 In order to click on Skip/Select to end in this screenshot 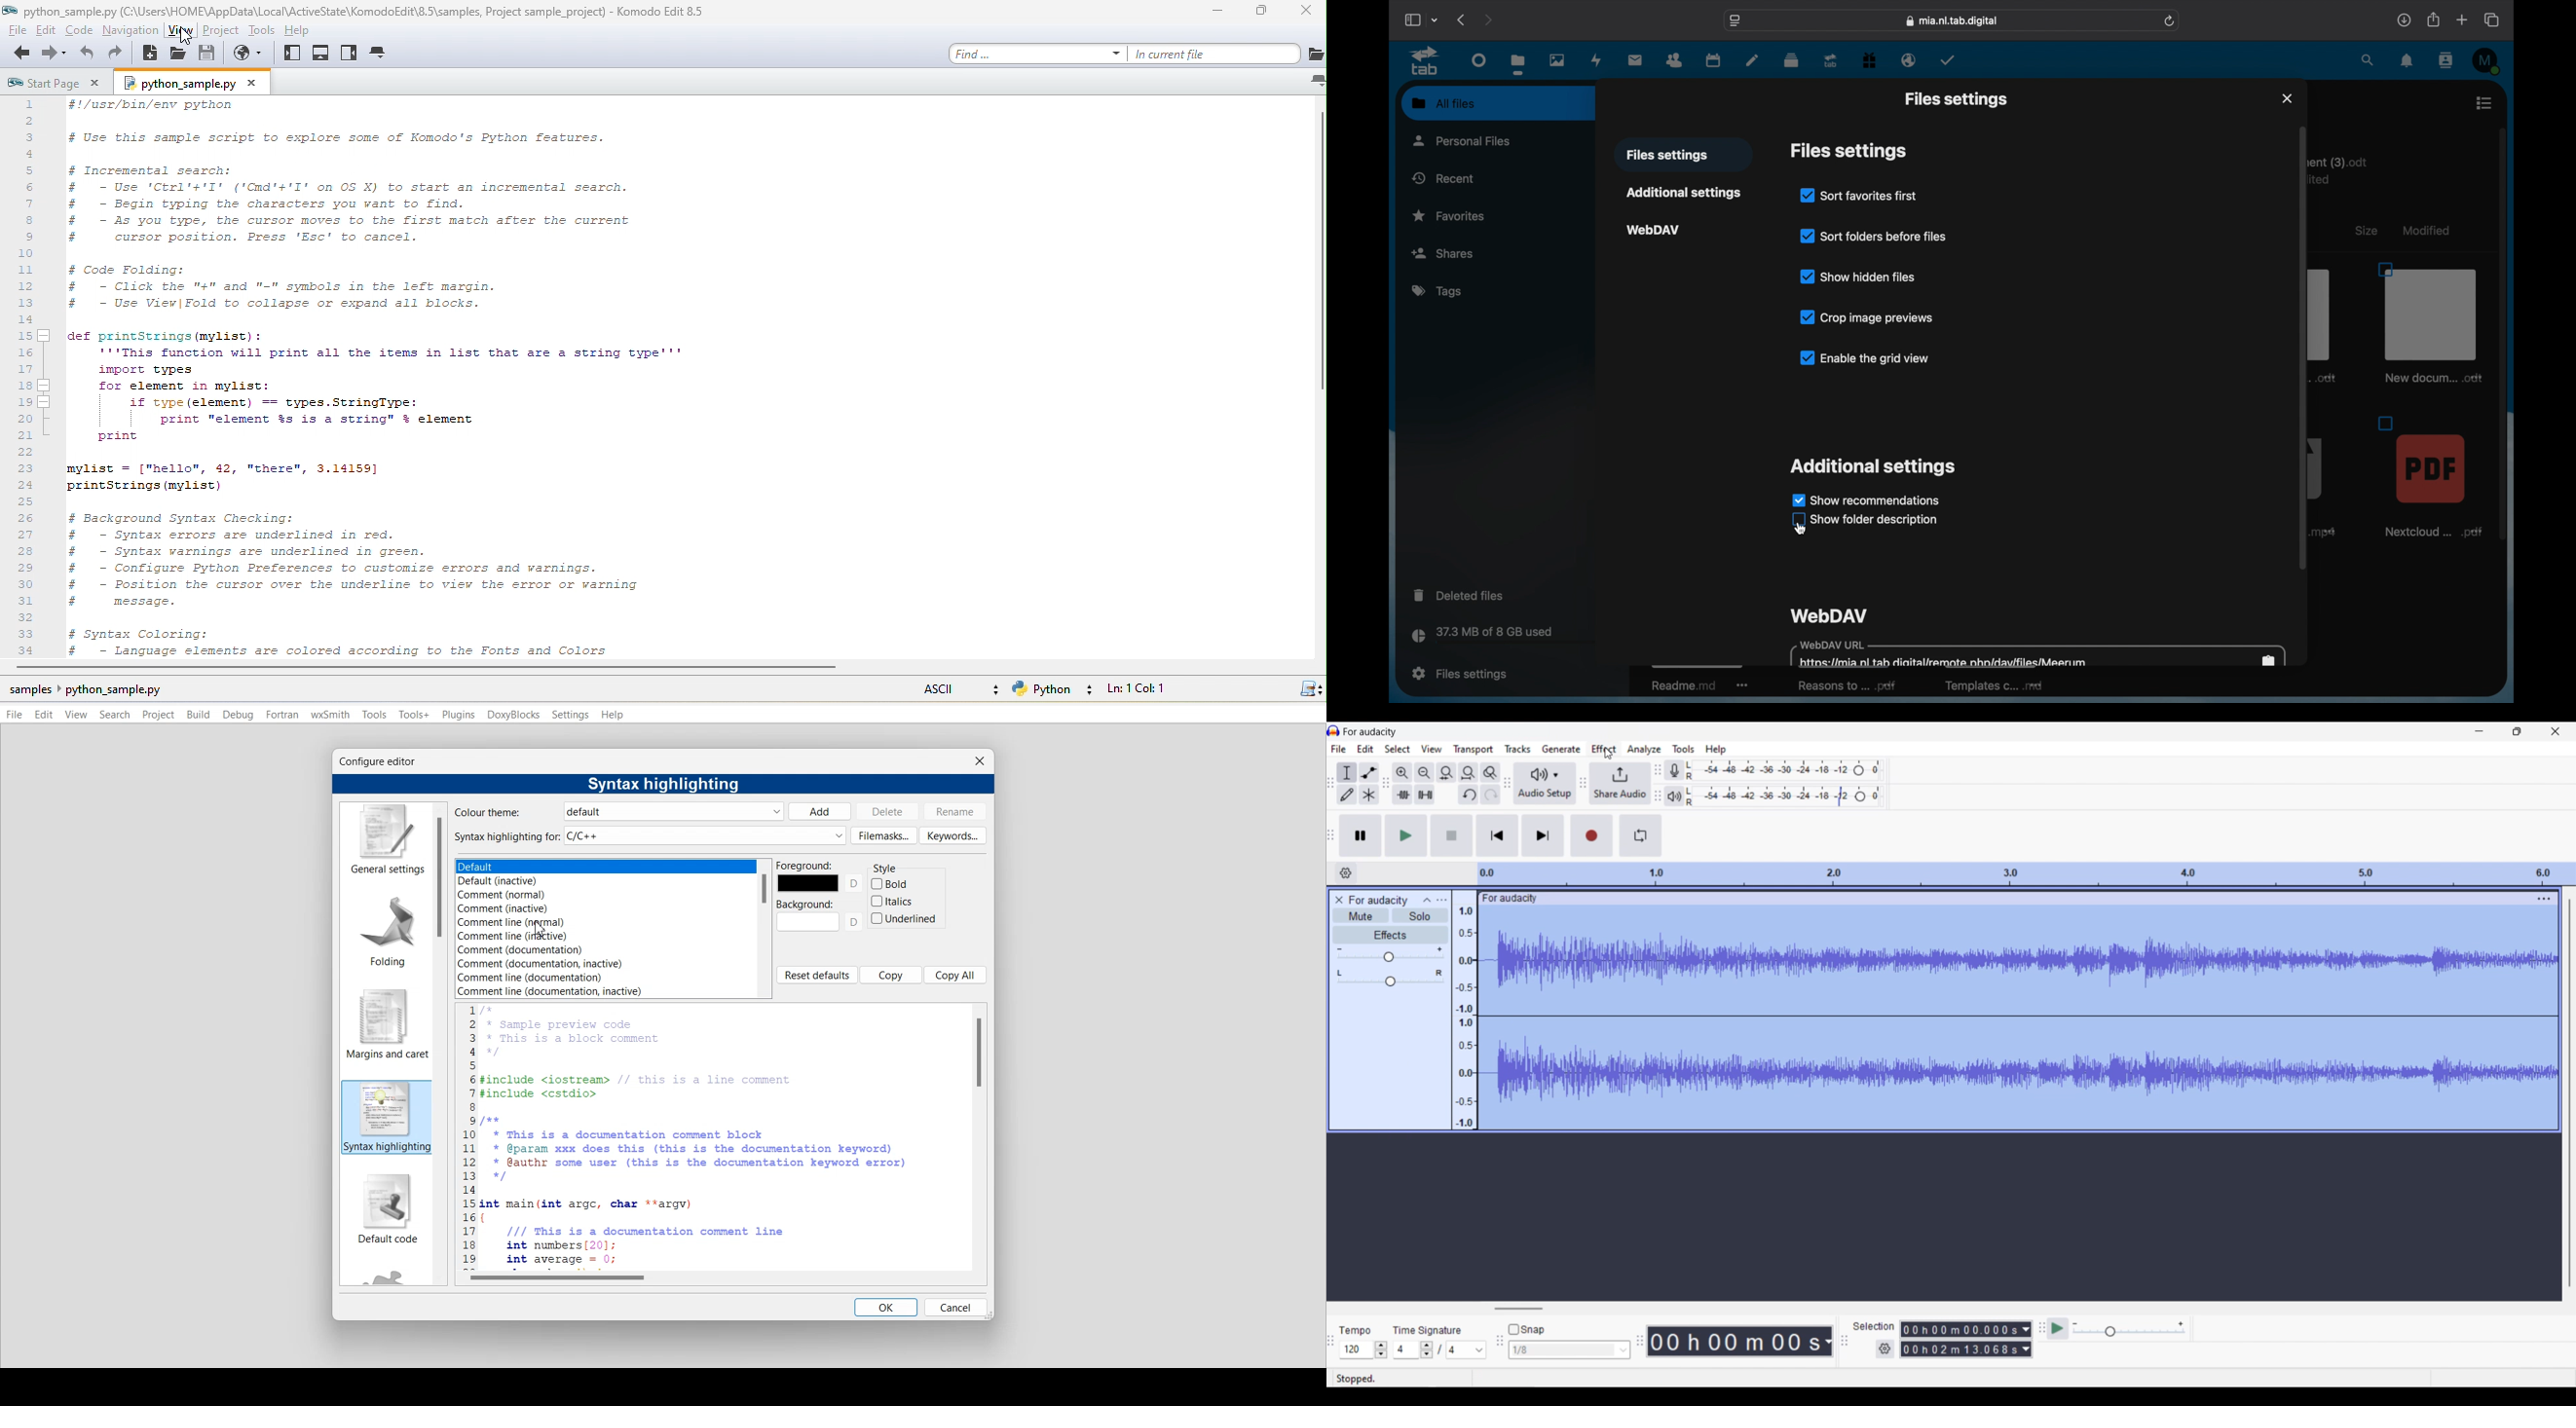, I will do `click(1543, 836)`.